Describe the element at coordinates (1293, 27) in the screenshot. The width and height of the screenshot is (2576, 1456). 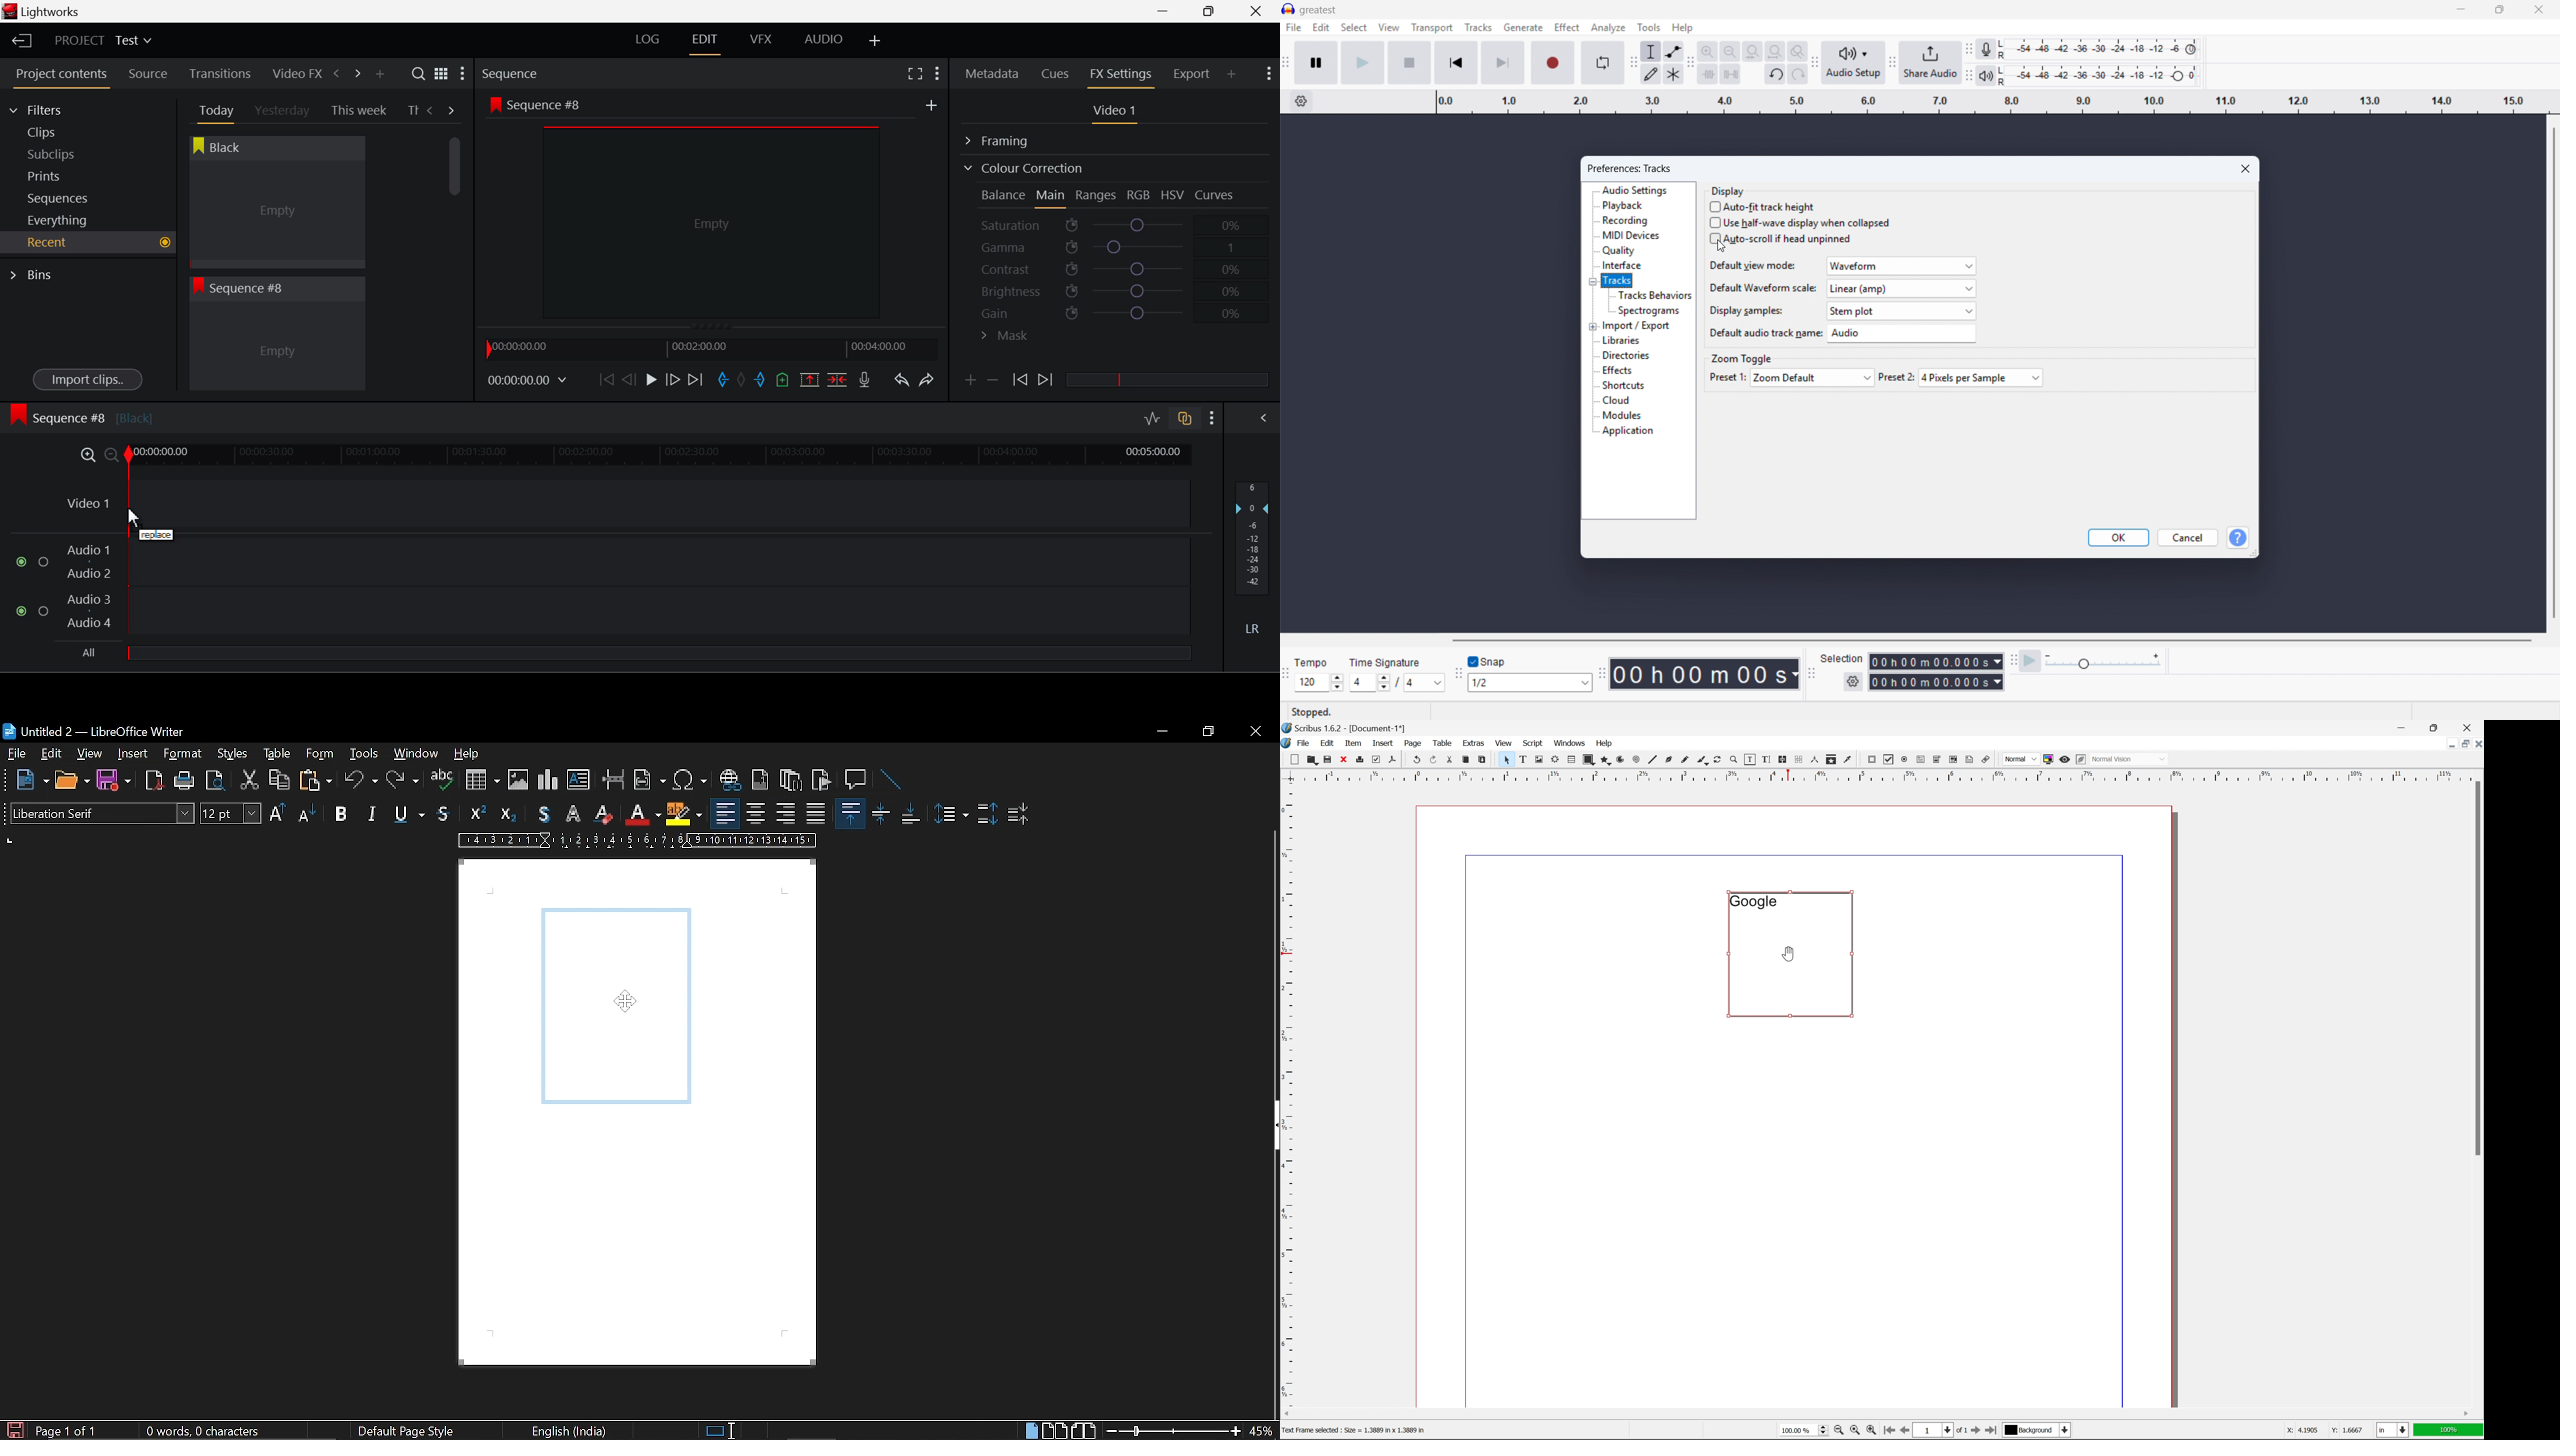
I see `` at that location.